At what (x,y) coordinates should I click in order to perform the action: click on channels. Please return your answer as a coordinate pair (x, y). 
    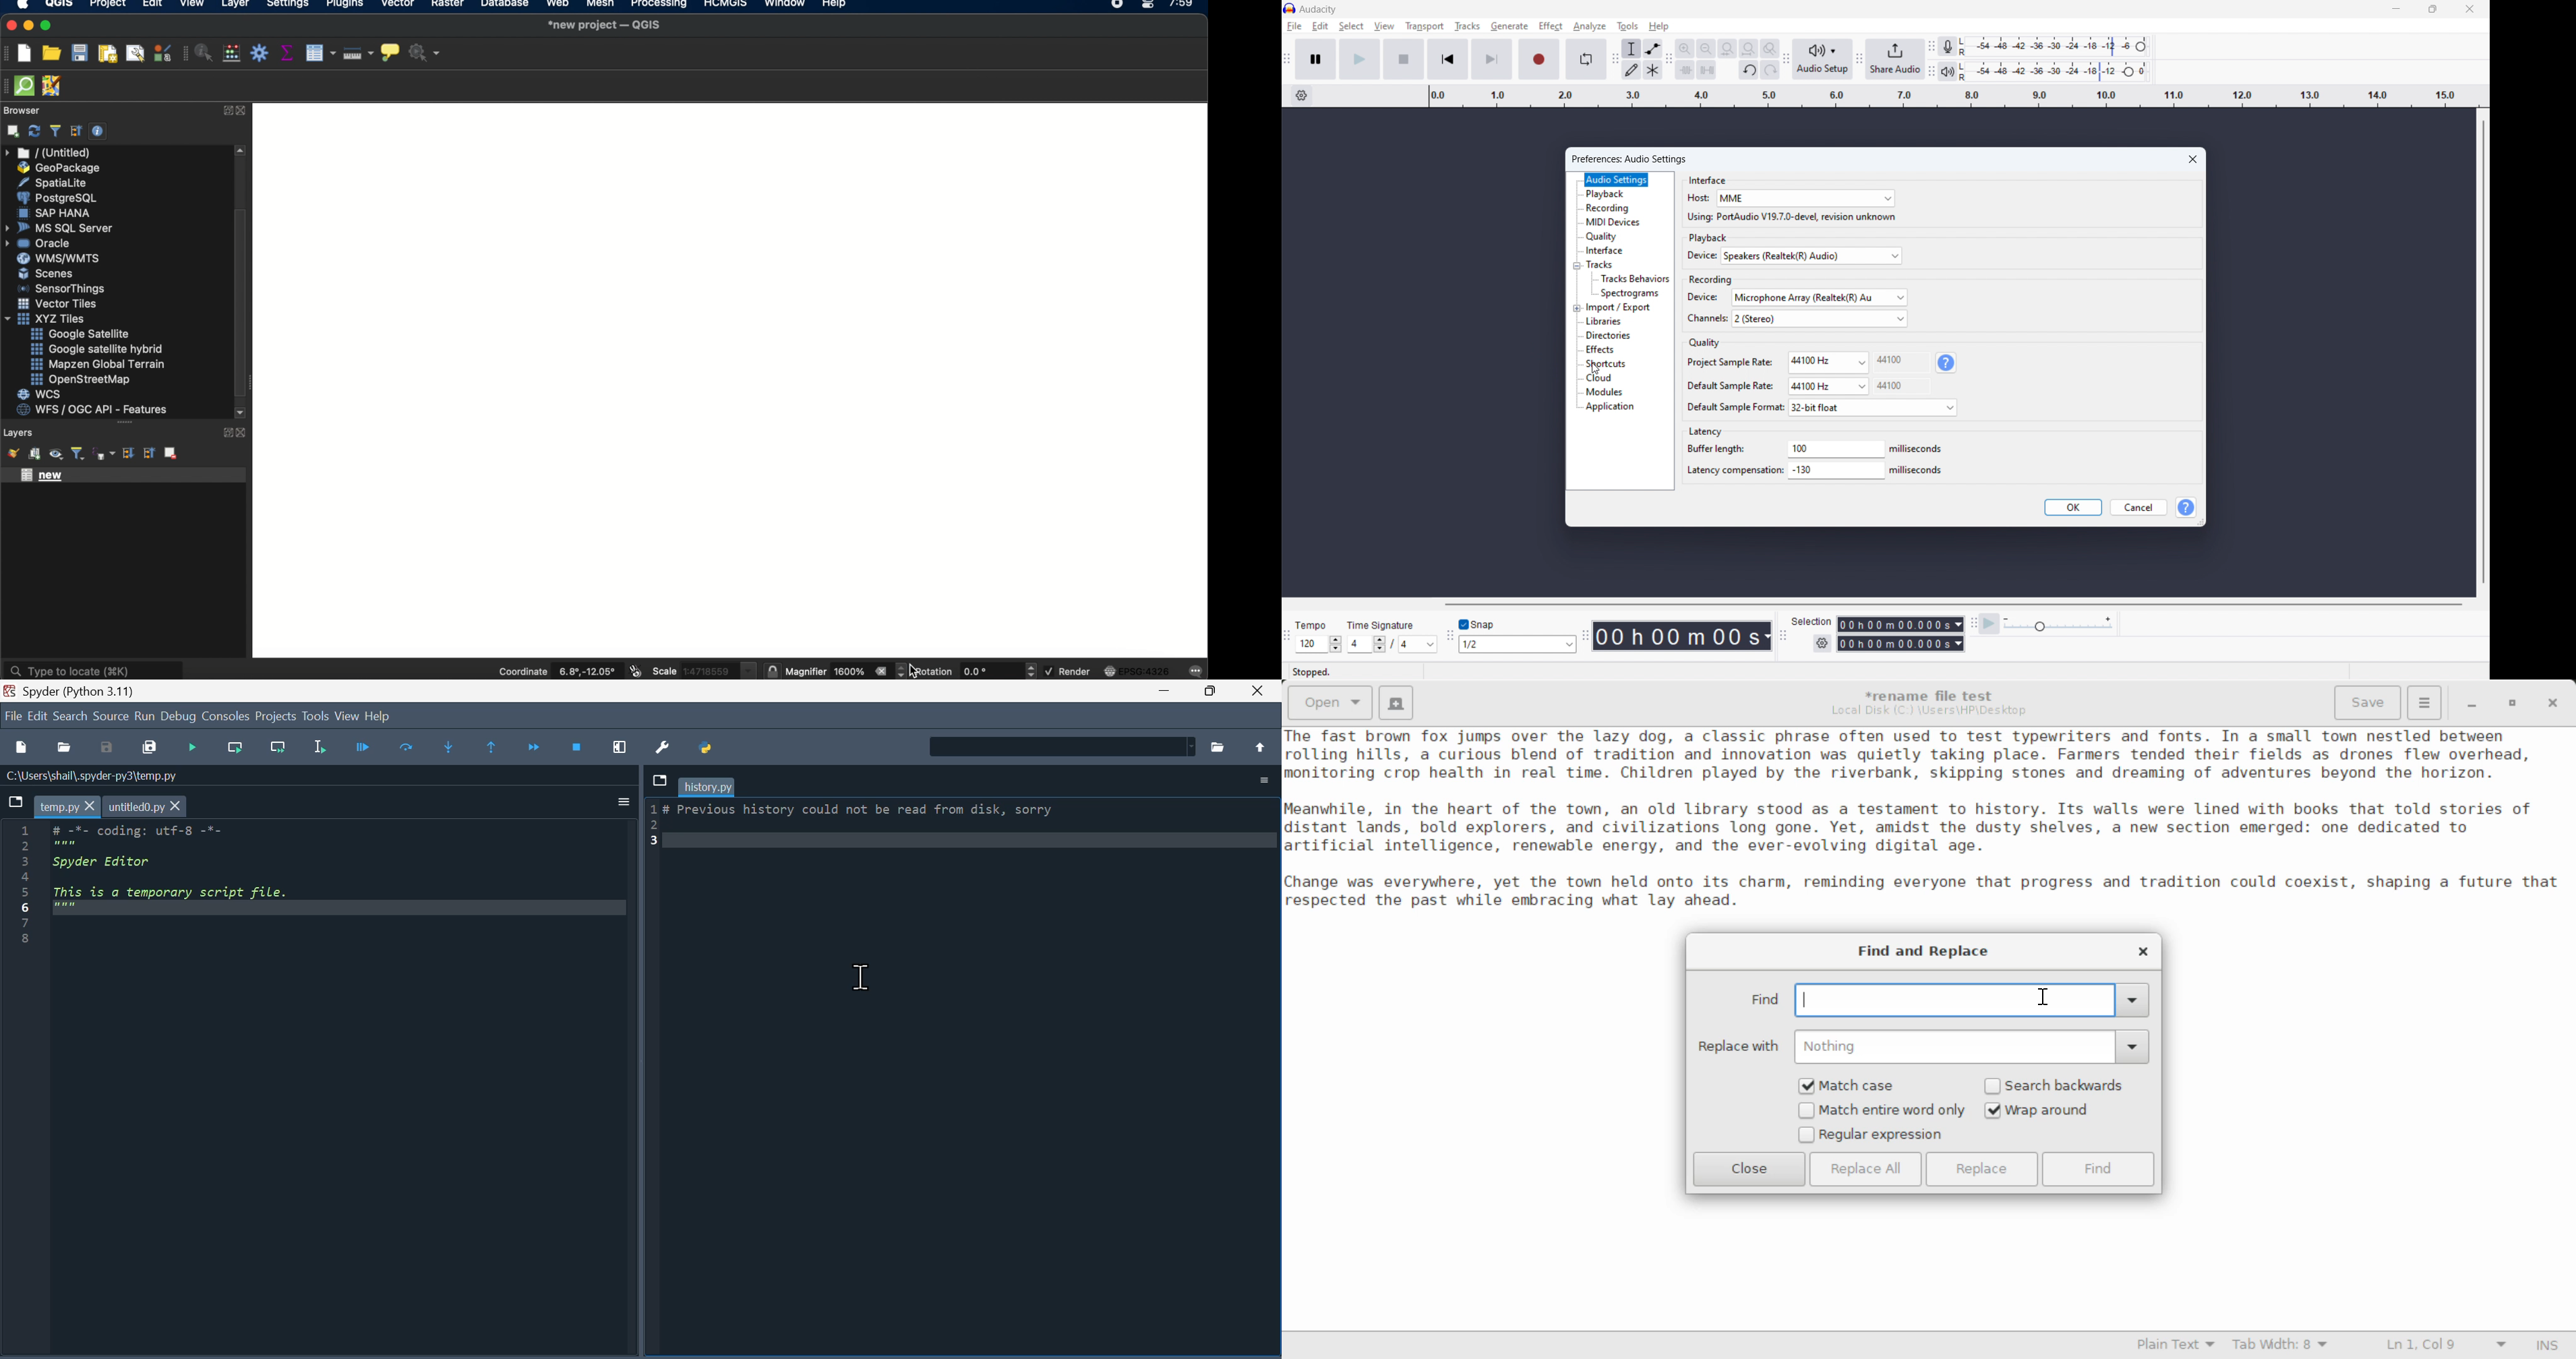
    Looking at the image, I should click on (1820, 318).